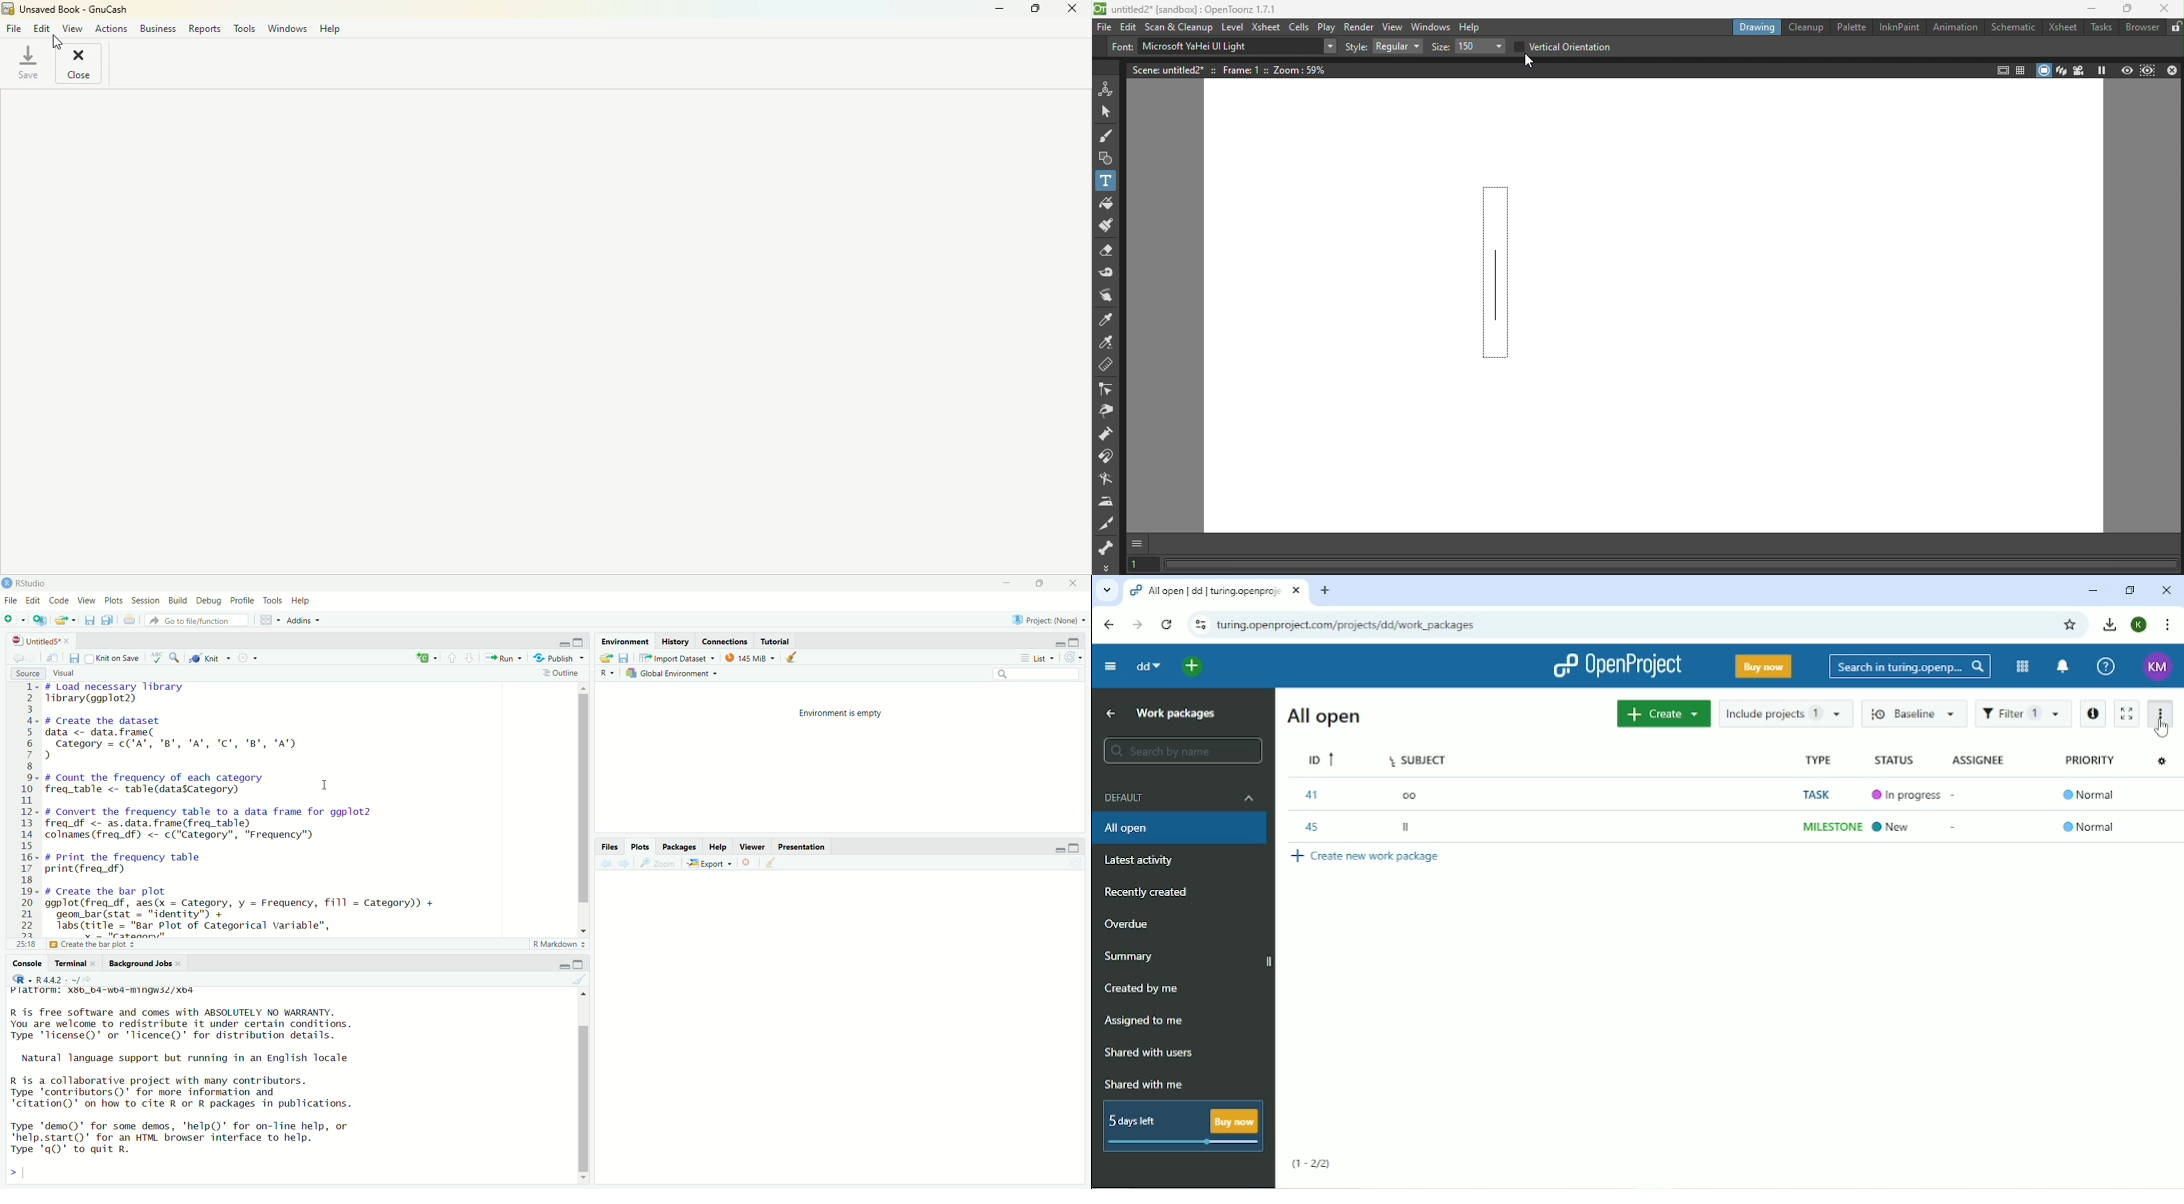 The image size is (2184, 1204). I want to click on Assignee, so click(1981, 760).